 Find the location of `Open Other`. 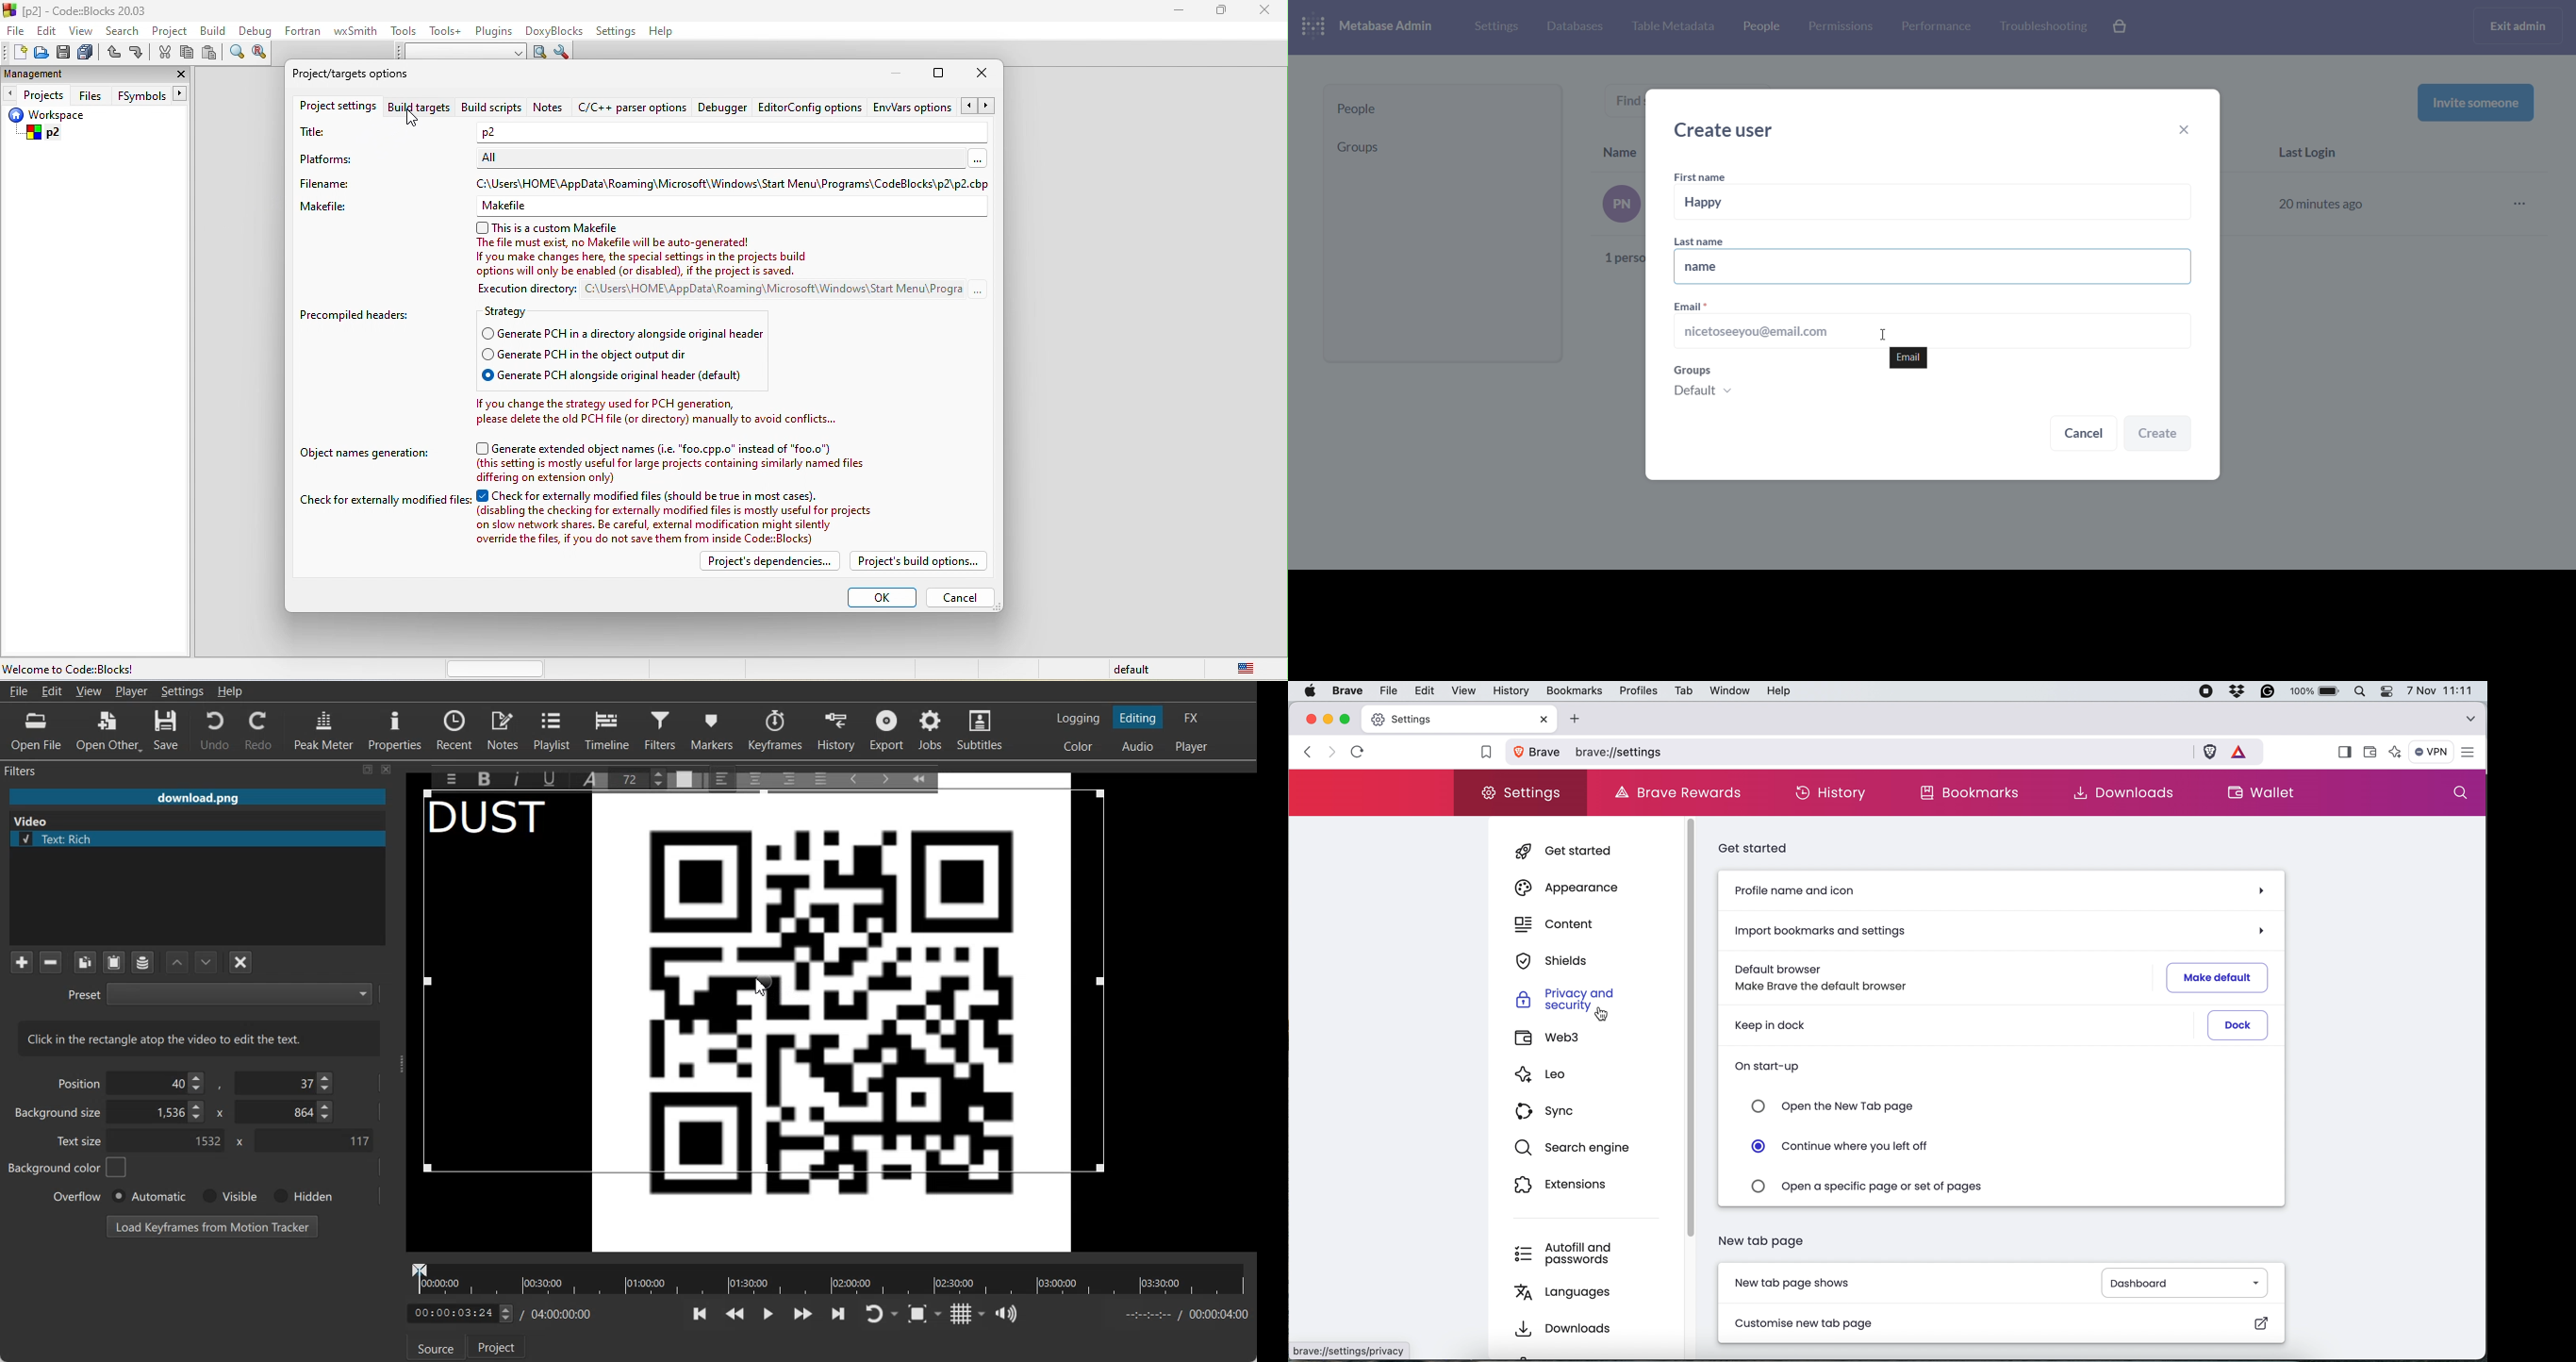

Open Other is located at coordinates (109, 731).